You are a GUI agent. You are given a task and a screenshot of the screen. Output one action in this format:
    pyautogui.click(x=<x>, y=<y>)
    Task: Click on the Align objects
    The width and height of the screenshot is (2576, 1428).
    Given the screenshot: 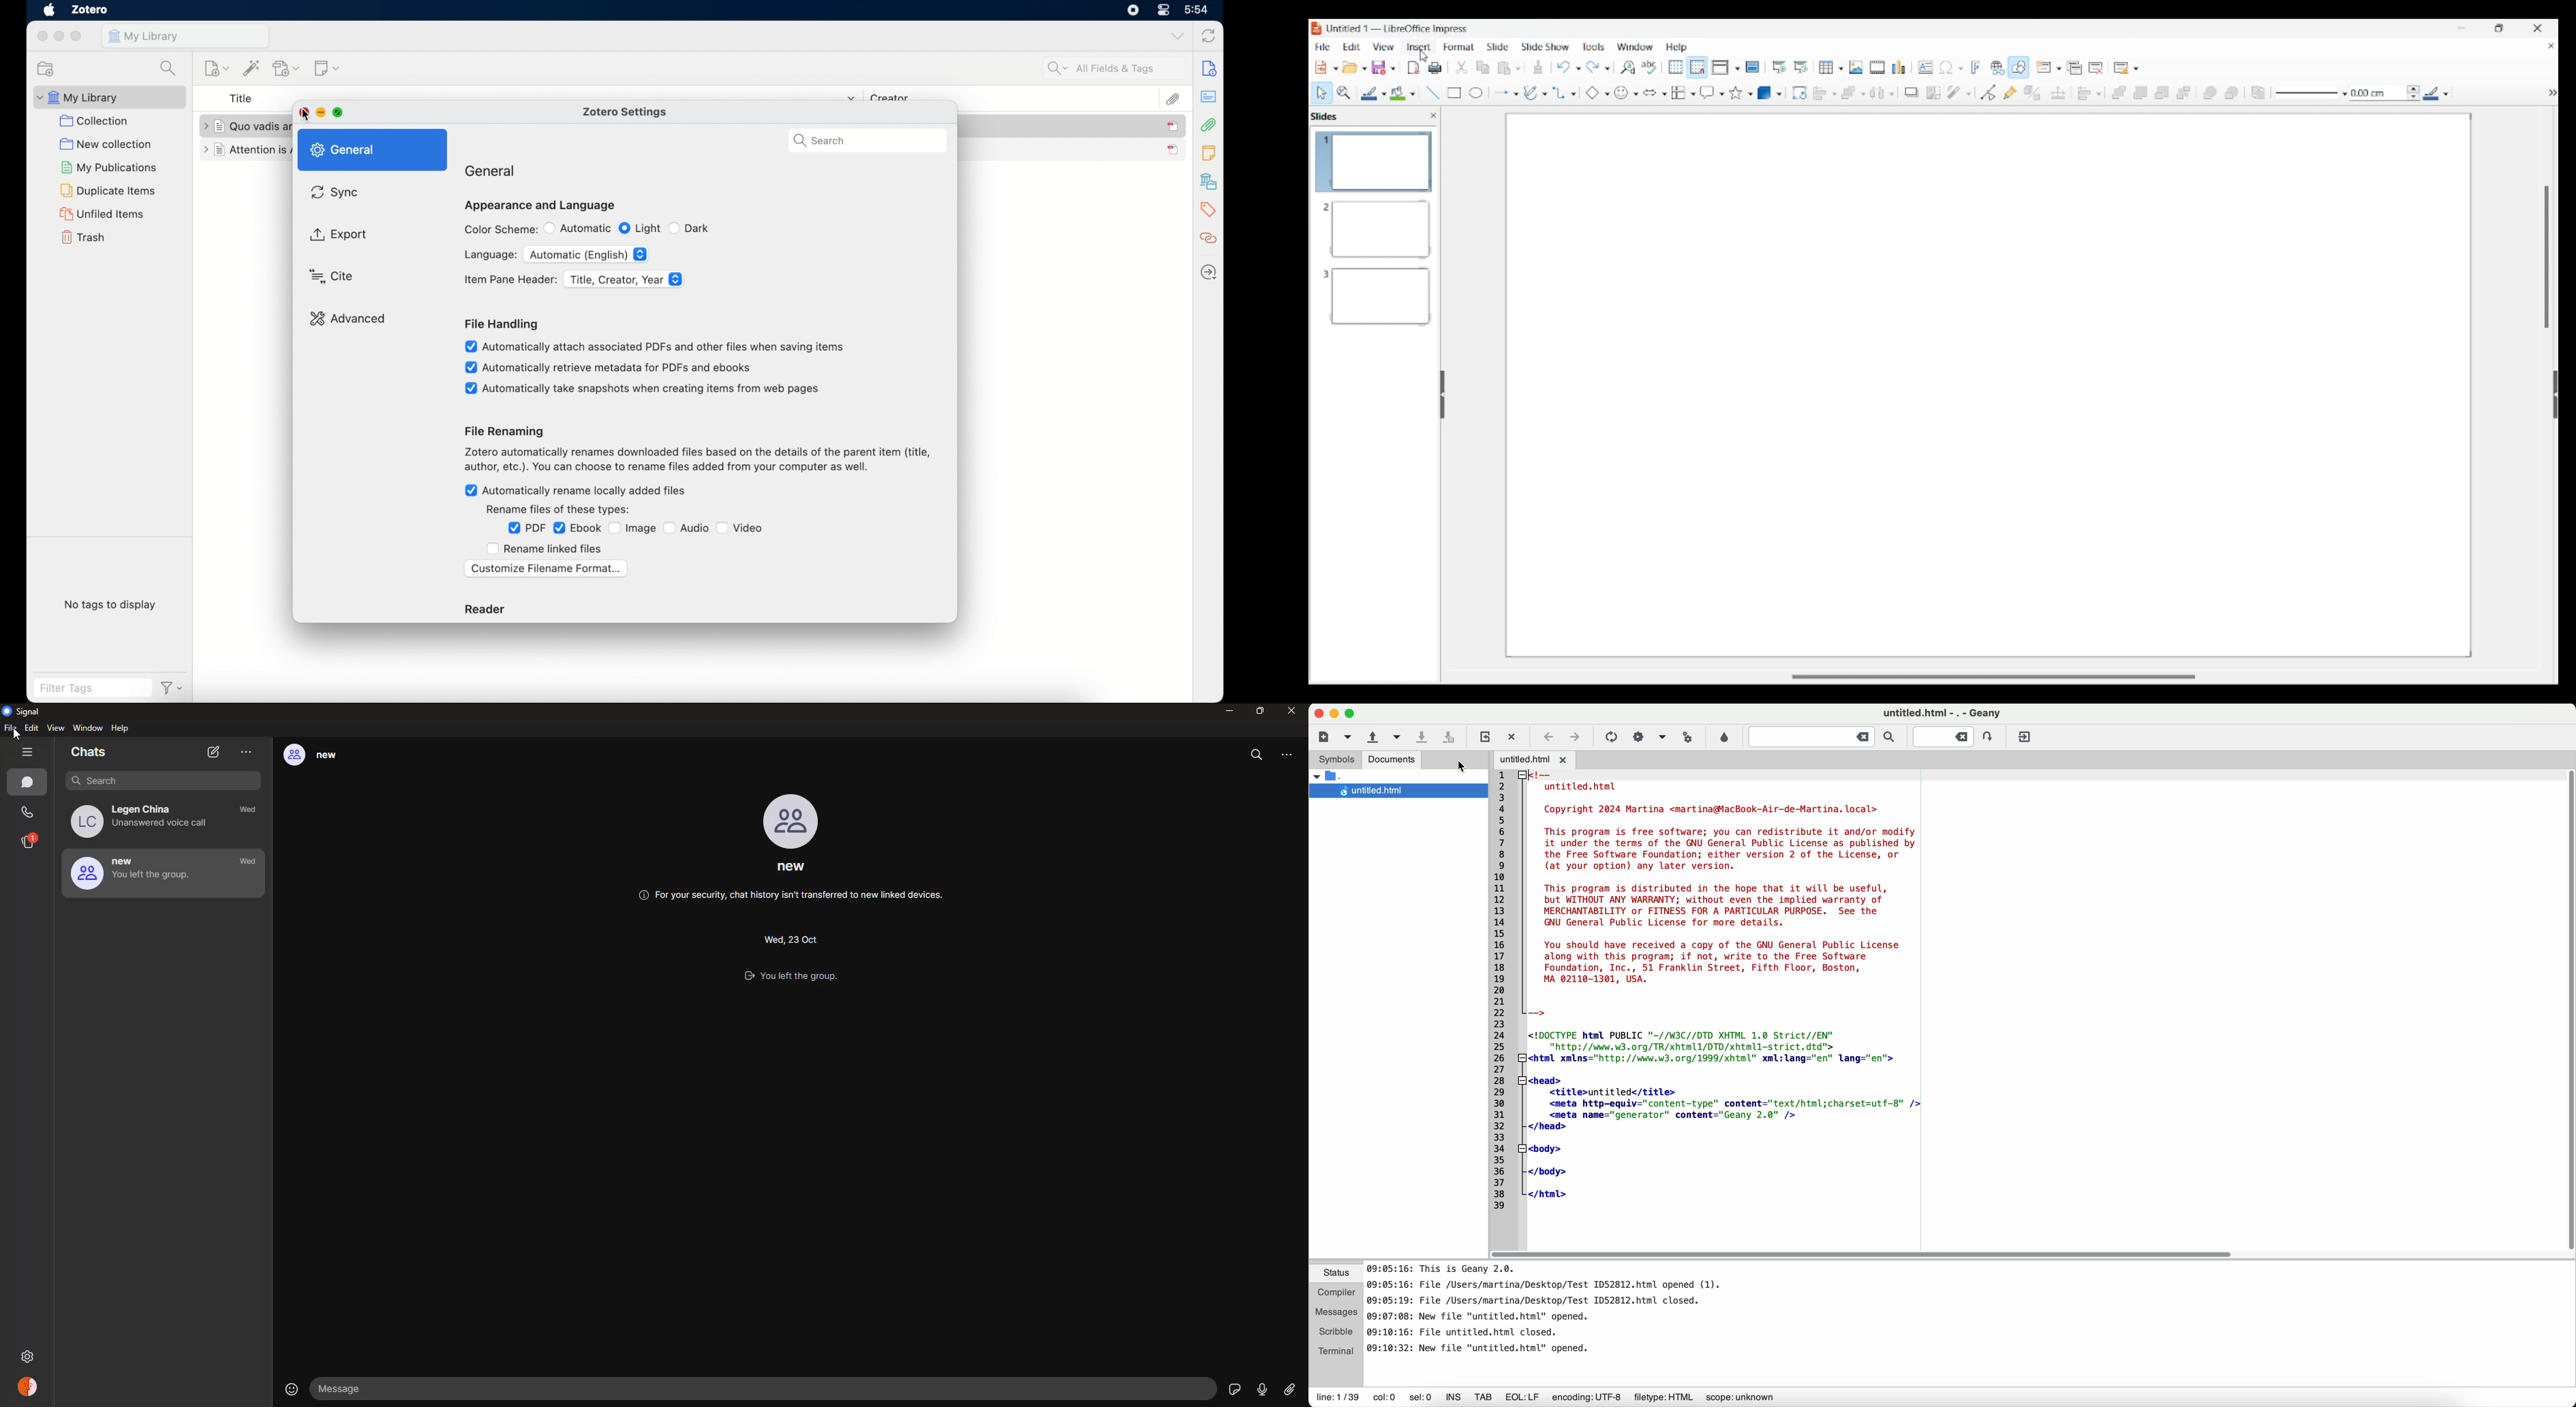 What is the action you would take?
    pyautogui.click(x=2089, y=93)
    